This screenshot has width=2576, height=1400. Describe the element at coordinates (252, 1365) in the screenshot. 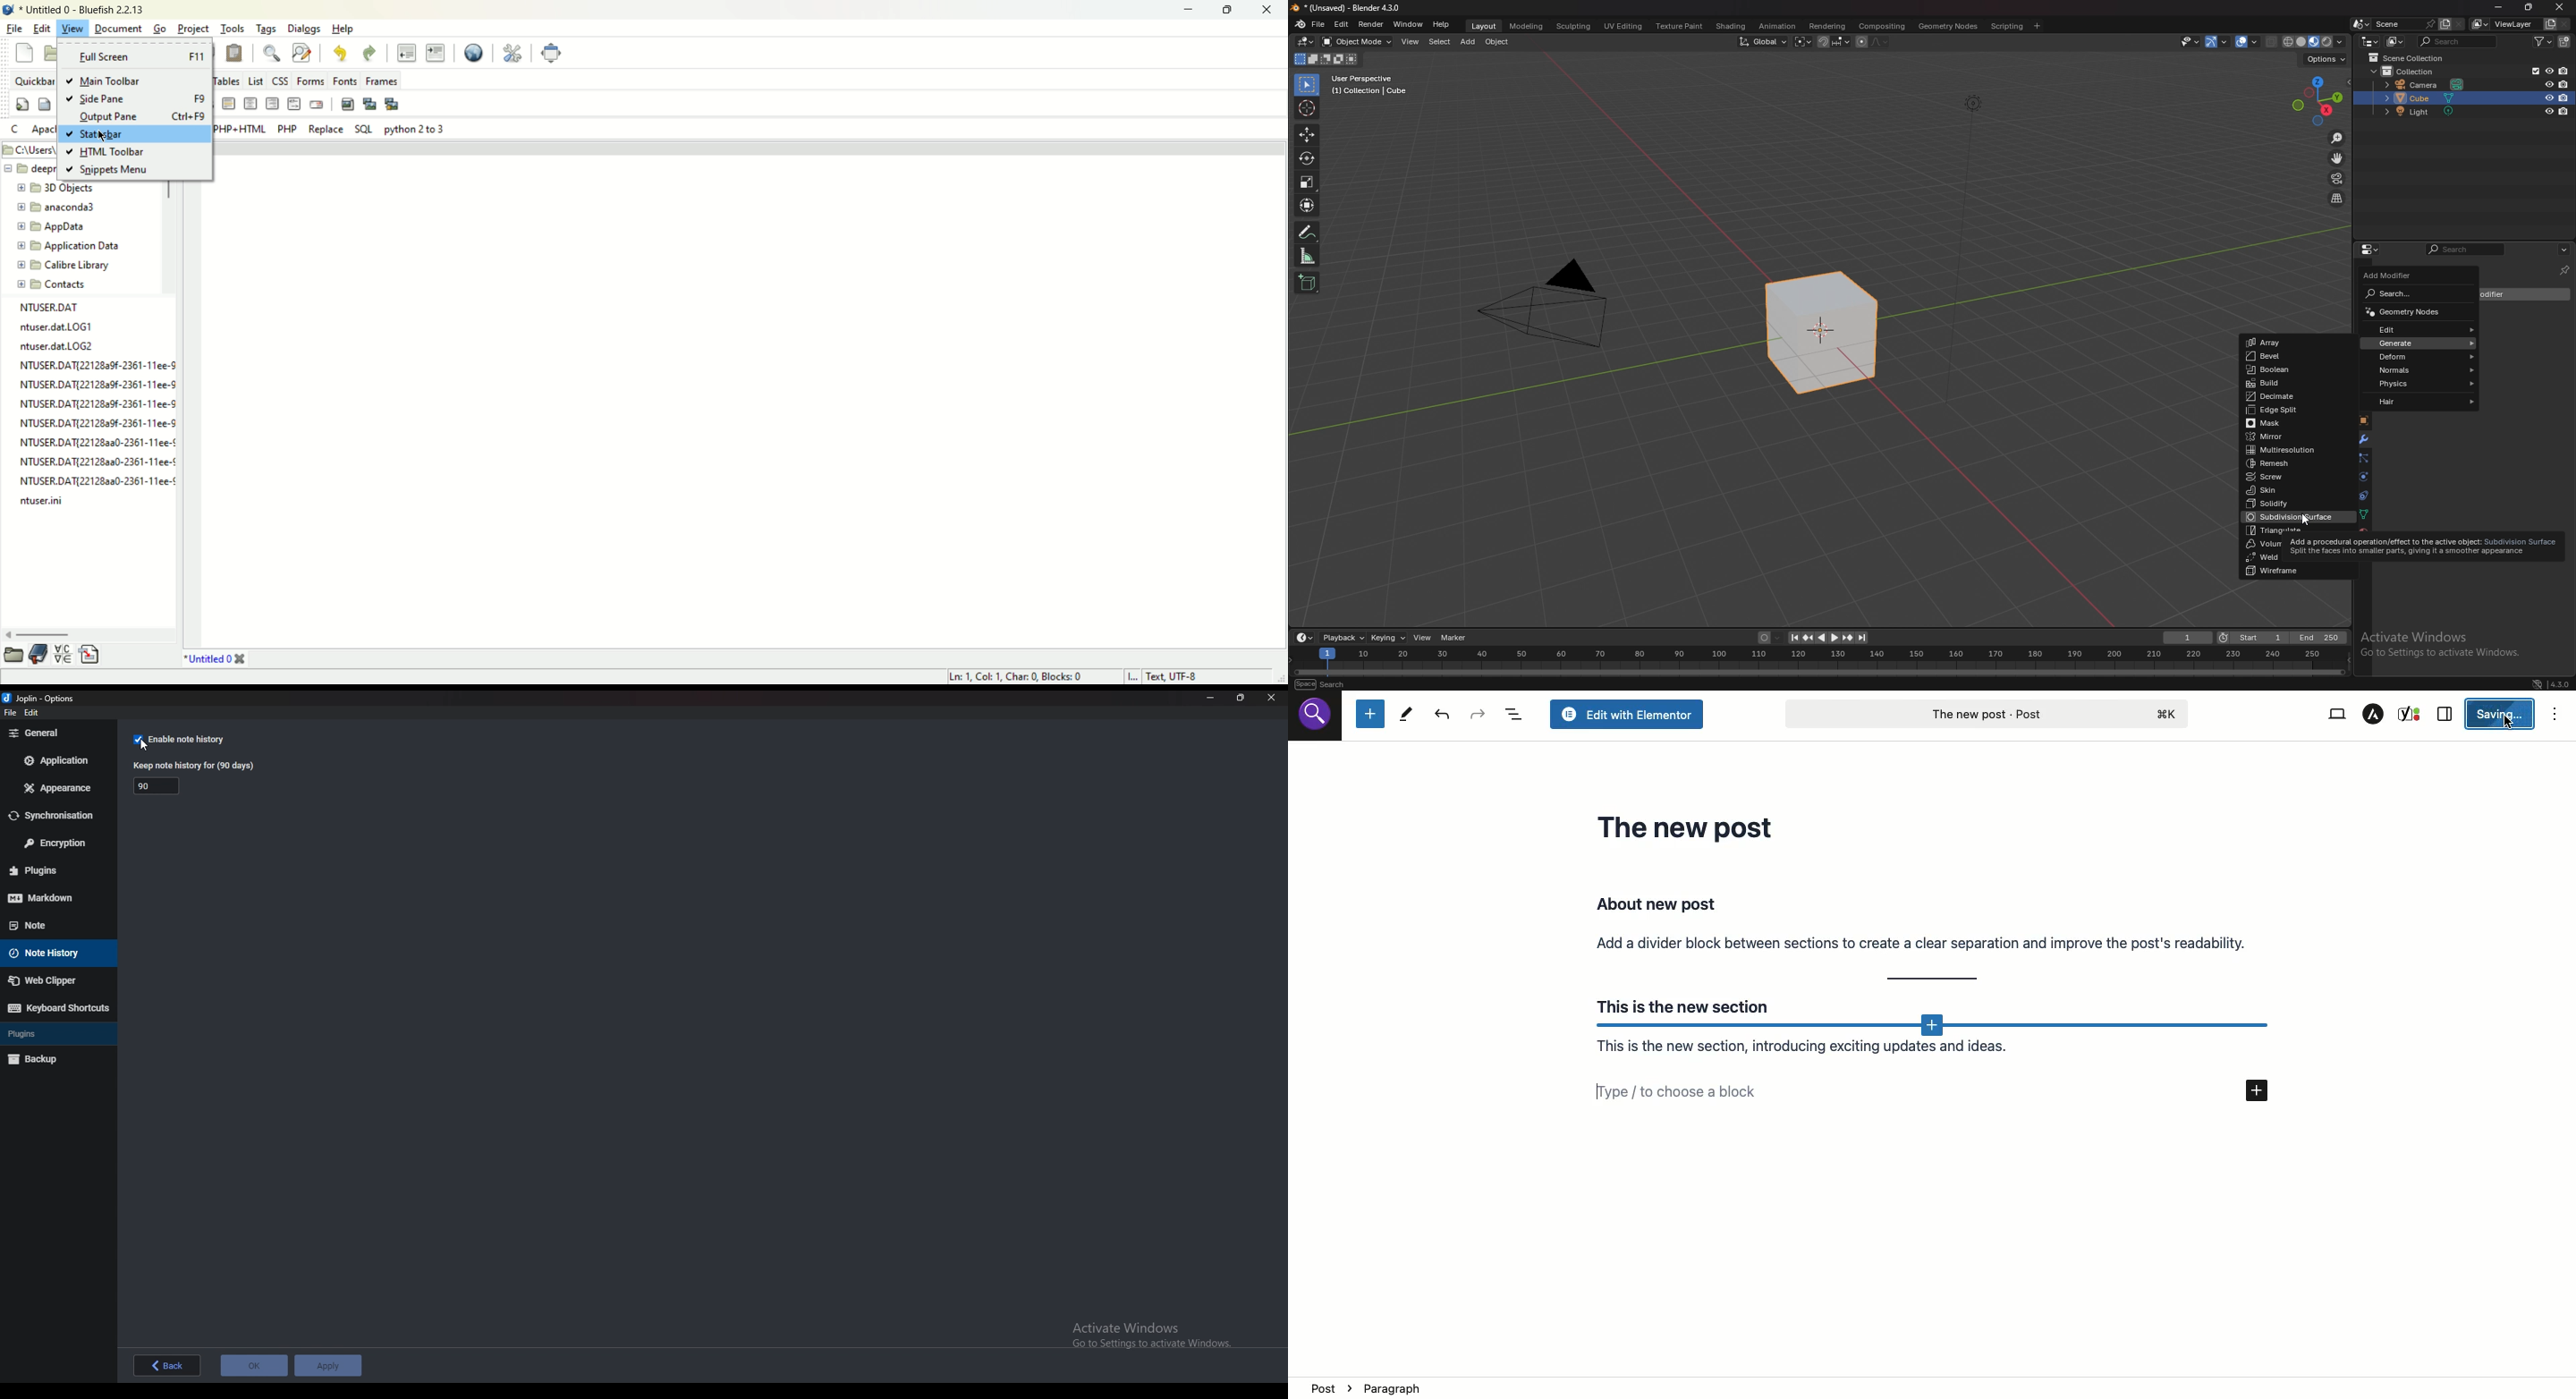

I see `ok` at that location.